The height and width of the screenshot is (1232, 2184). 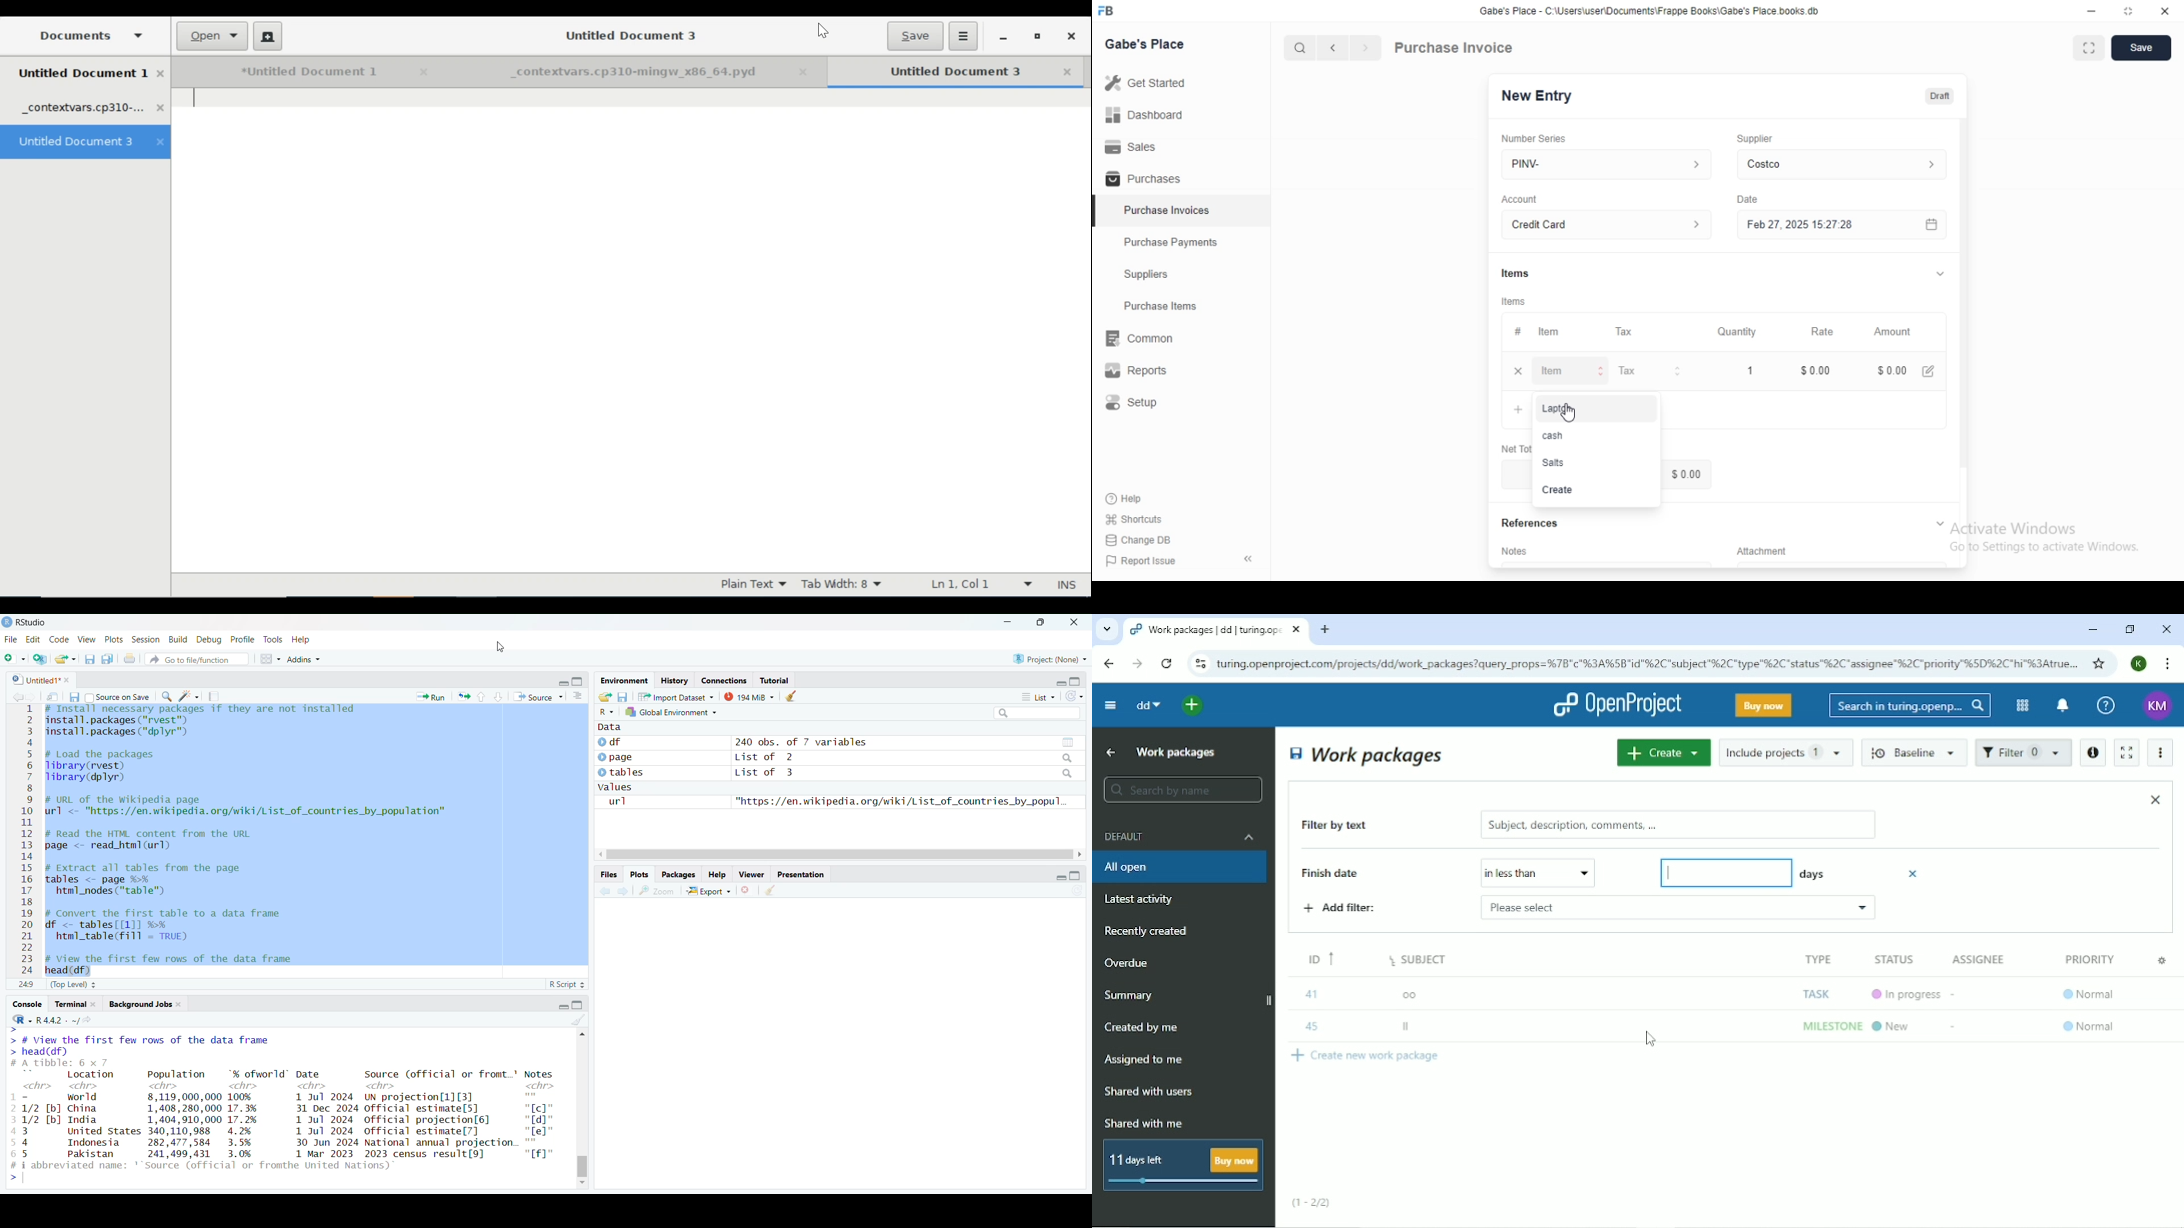 What do you see at coordinates (274, 639) in the screenshot?
I see `Tools` at bounding box center [274, 639].